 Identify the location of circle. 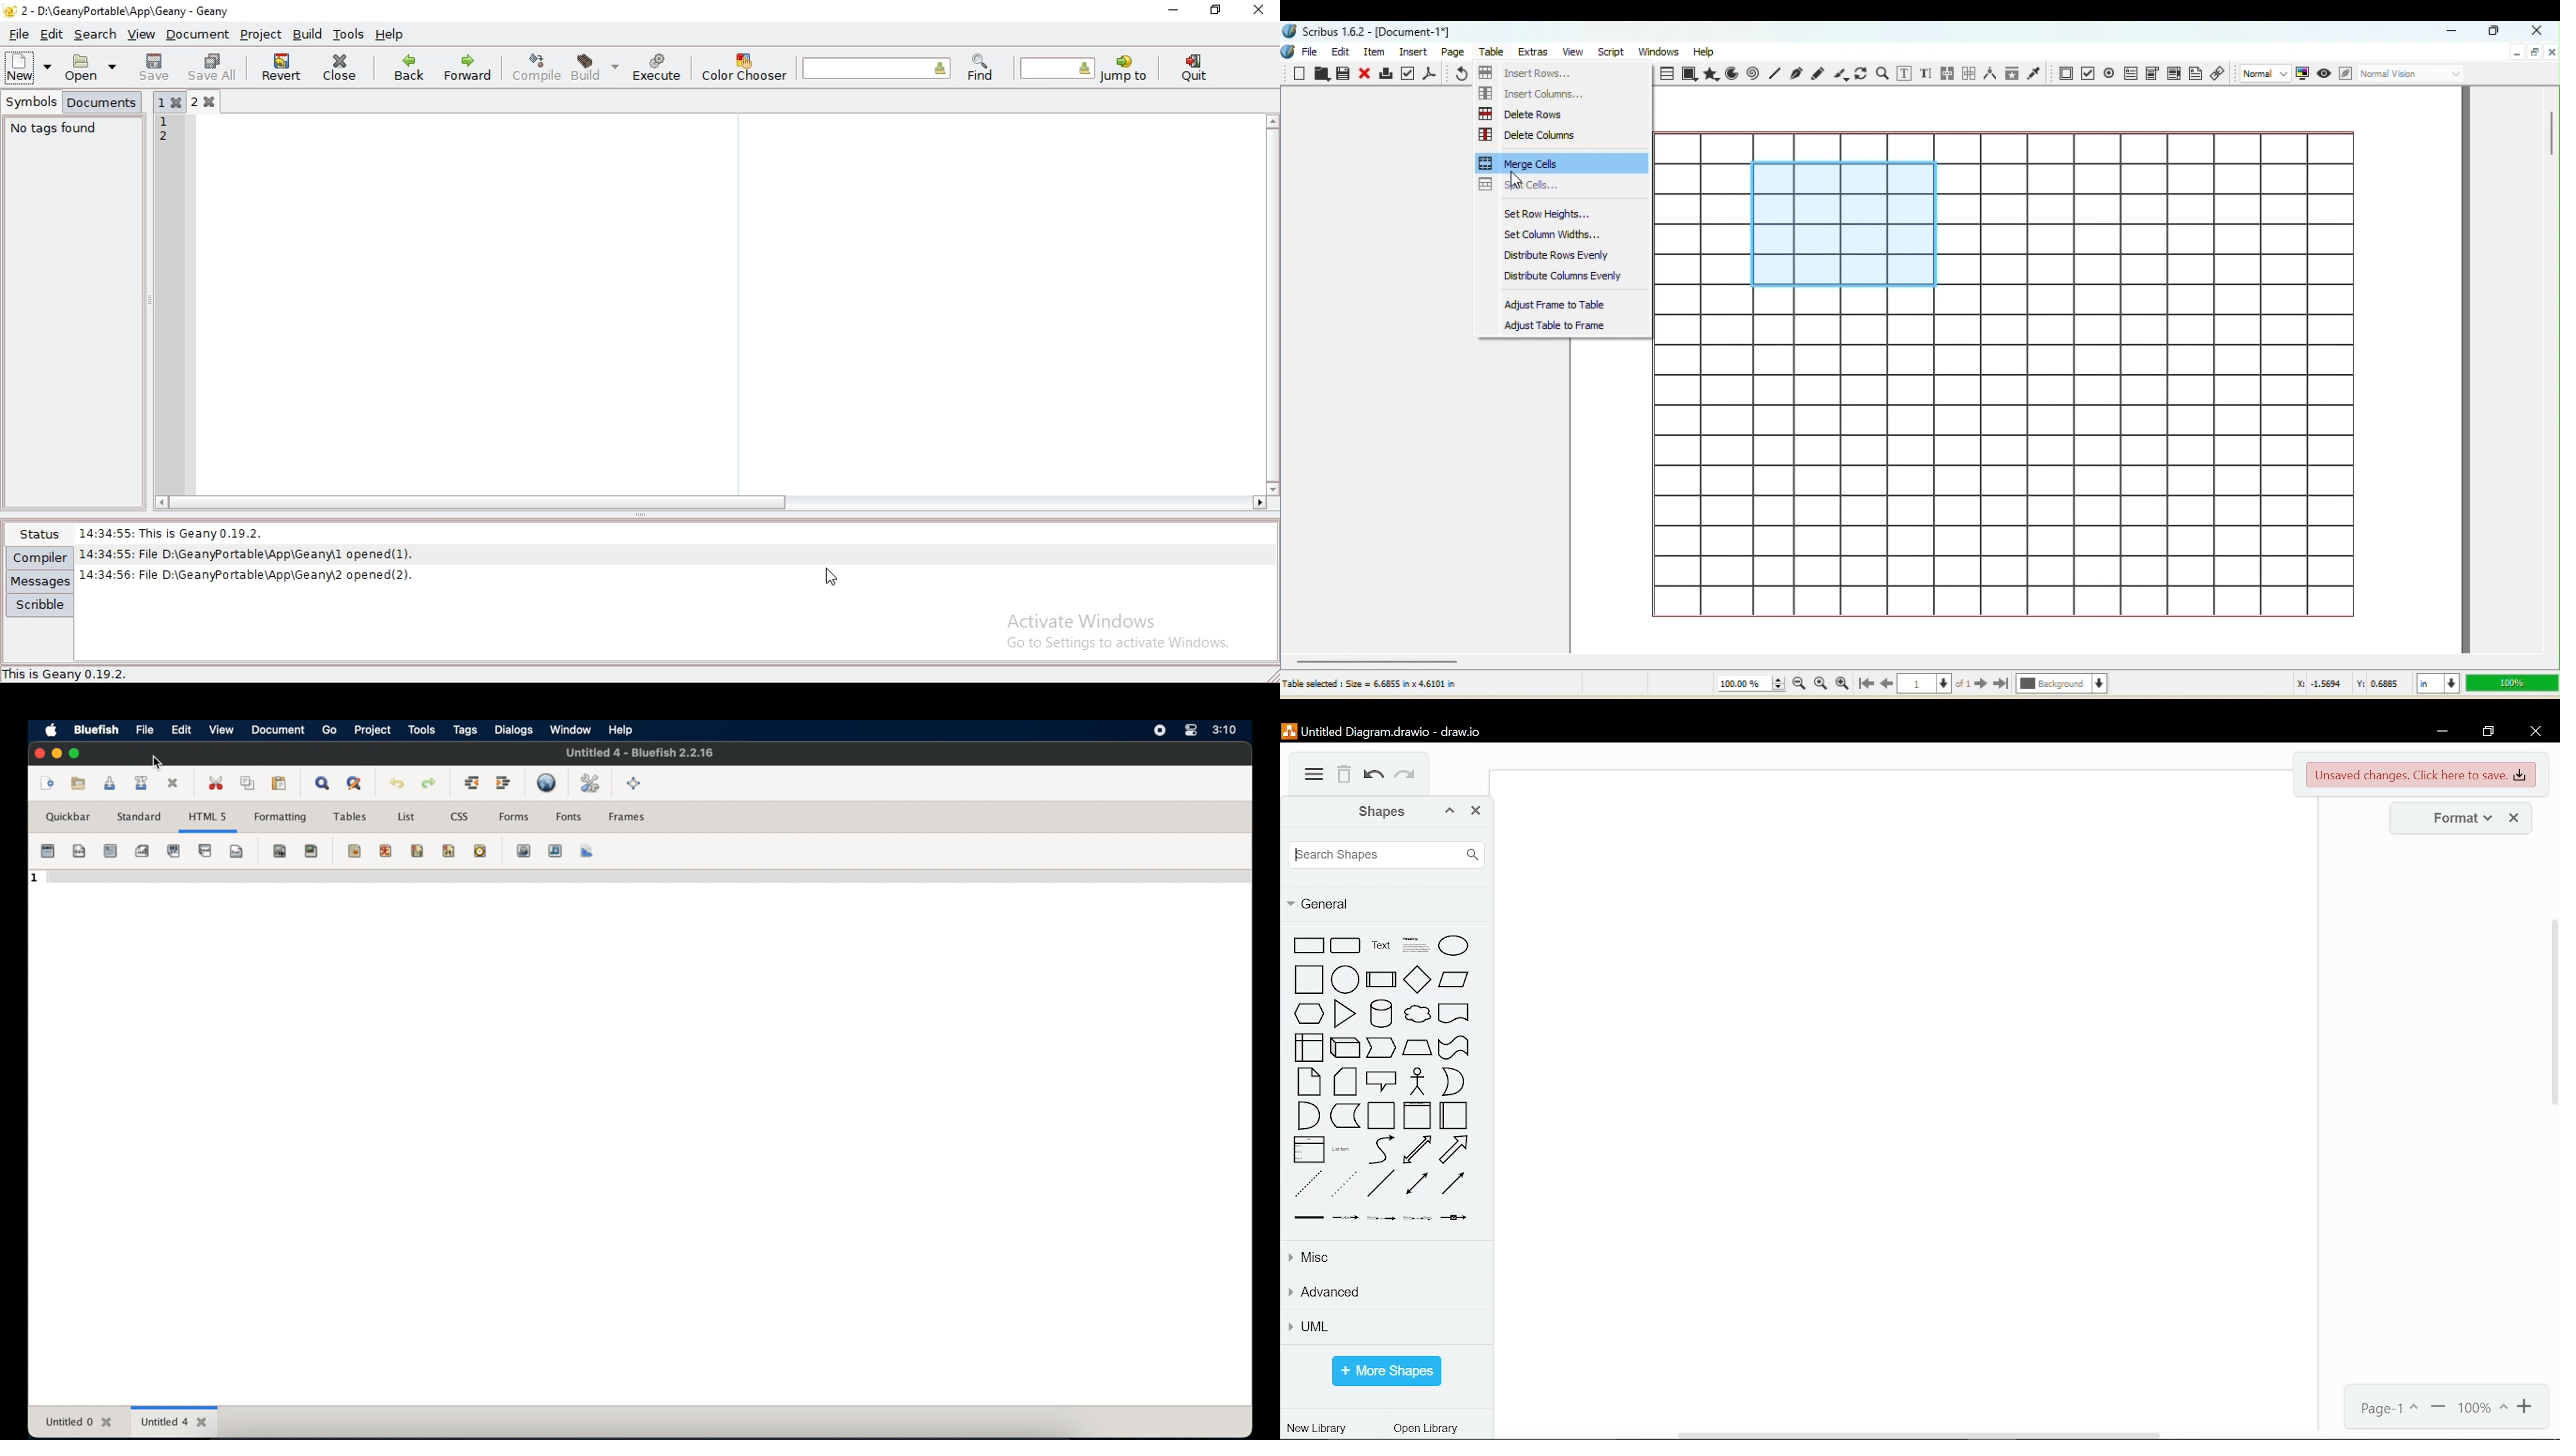
(1344, 980).